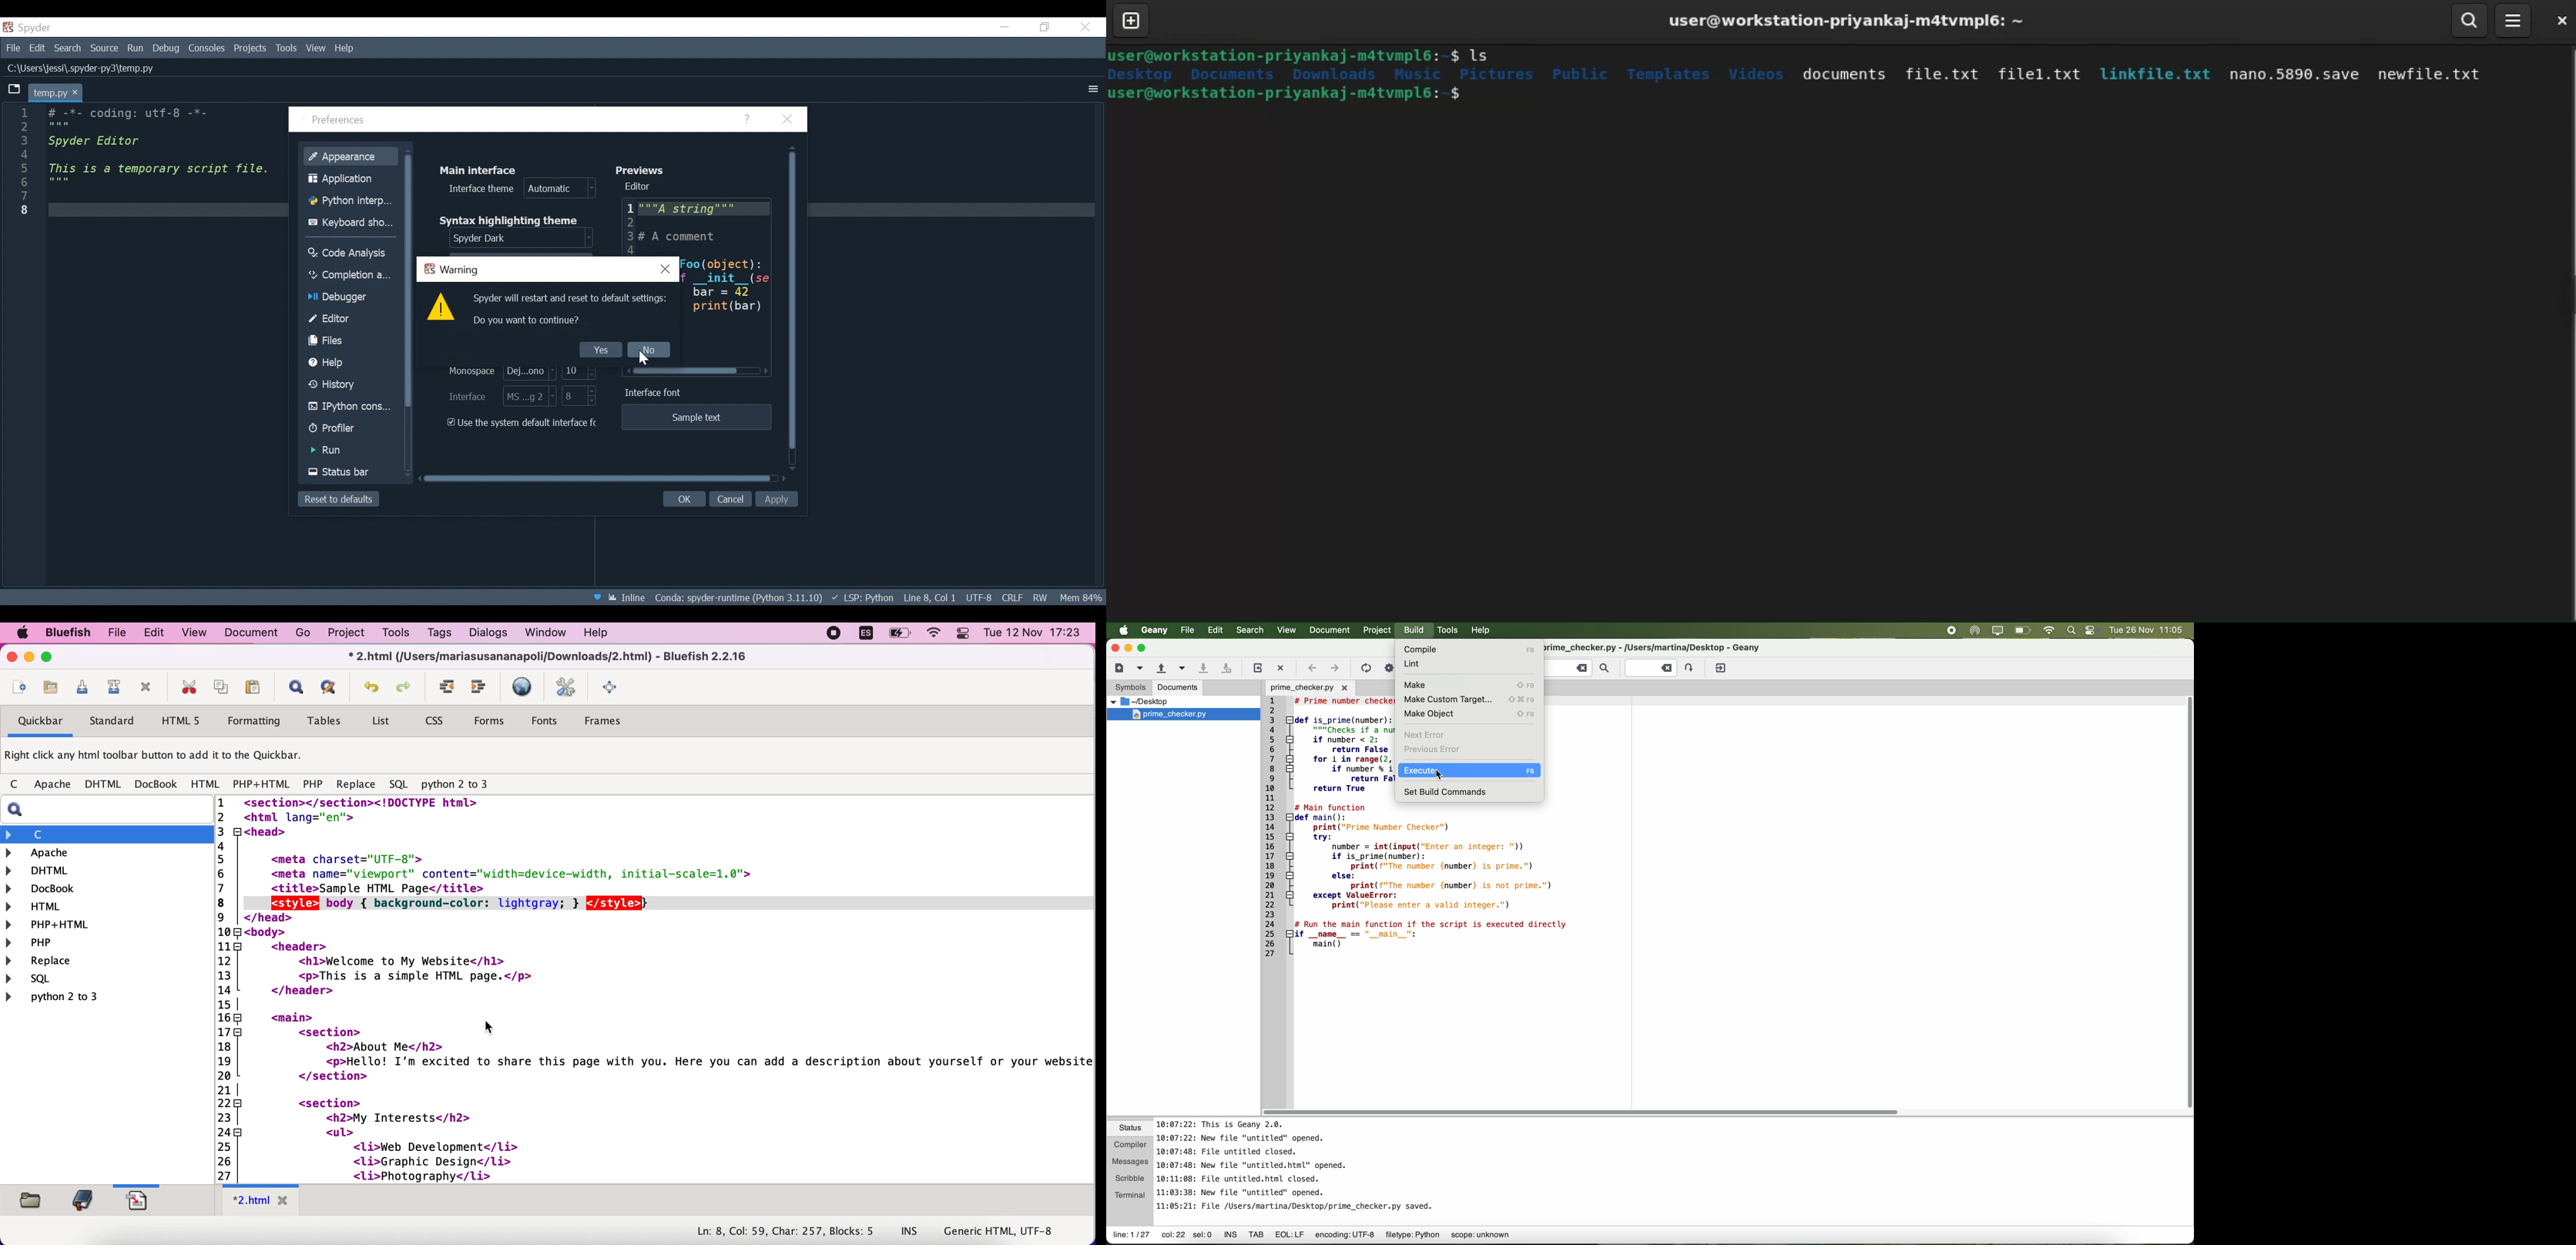 This screenshot has width=2576, height=1260. I want to click on Vertical Scroll bar, so click(410, 282).